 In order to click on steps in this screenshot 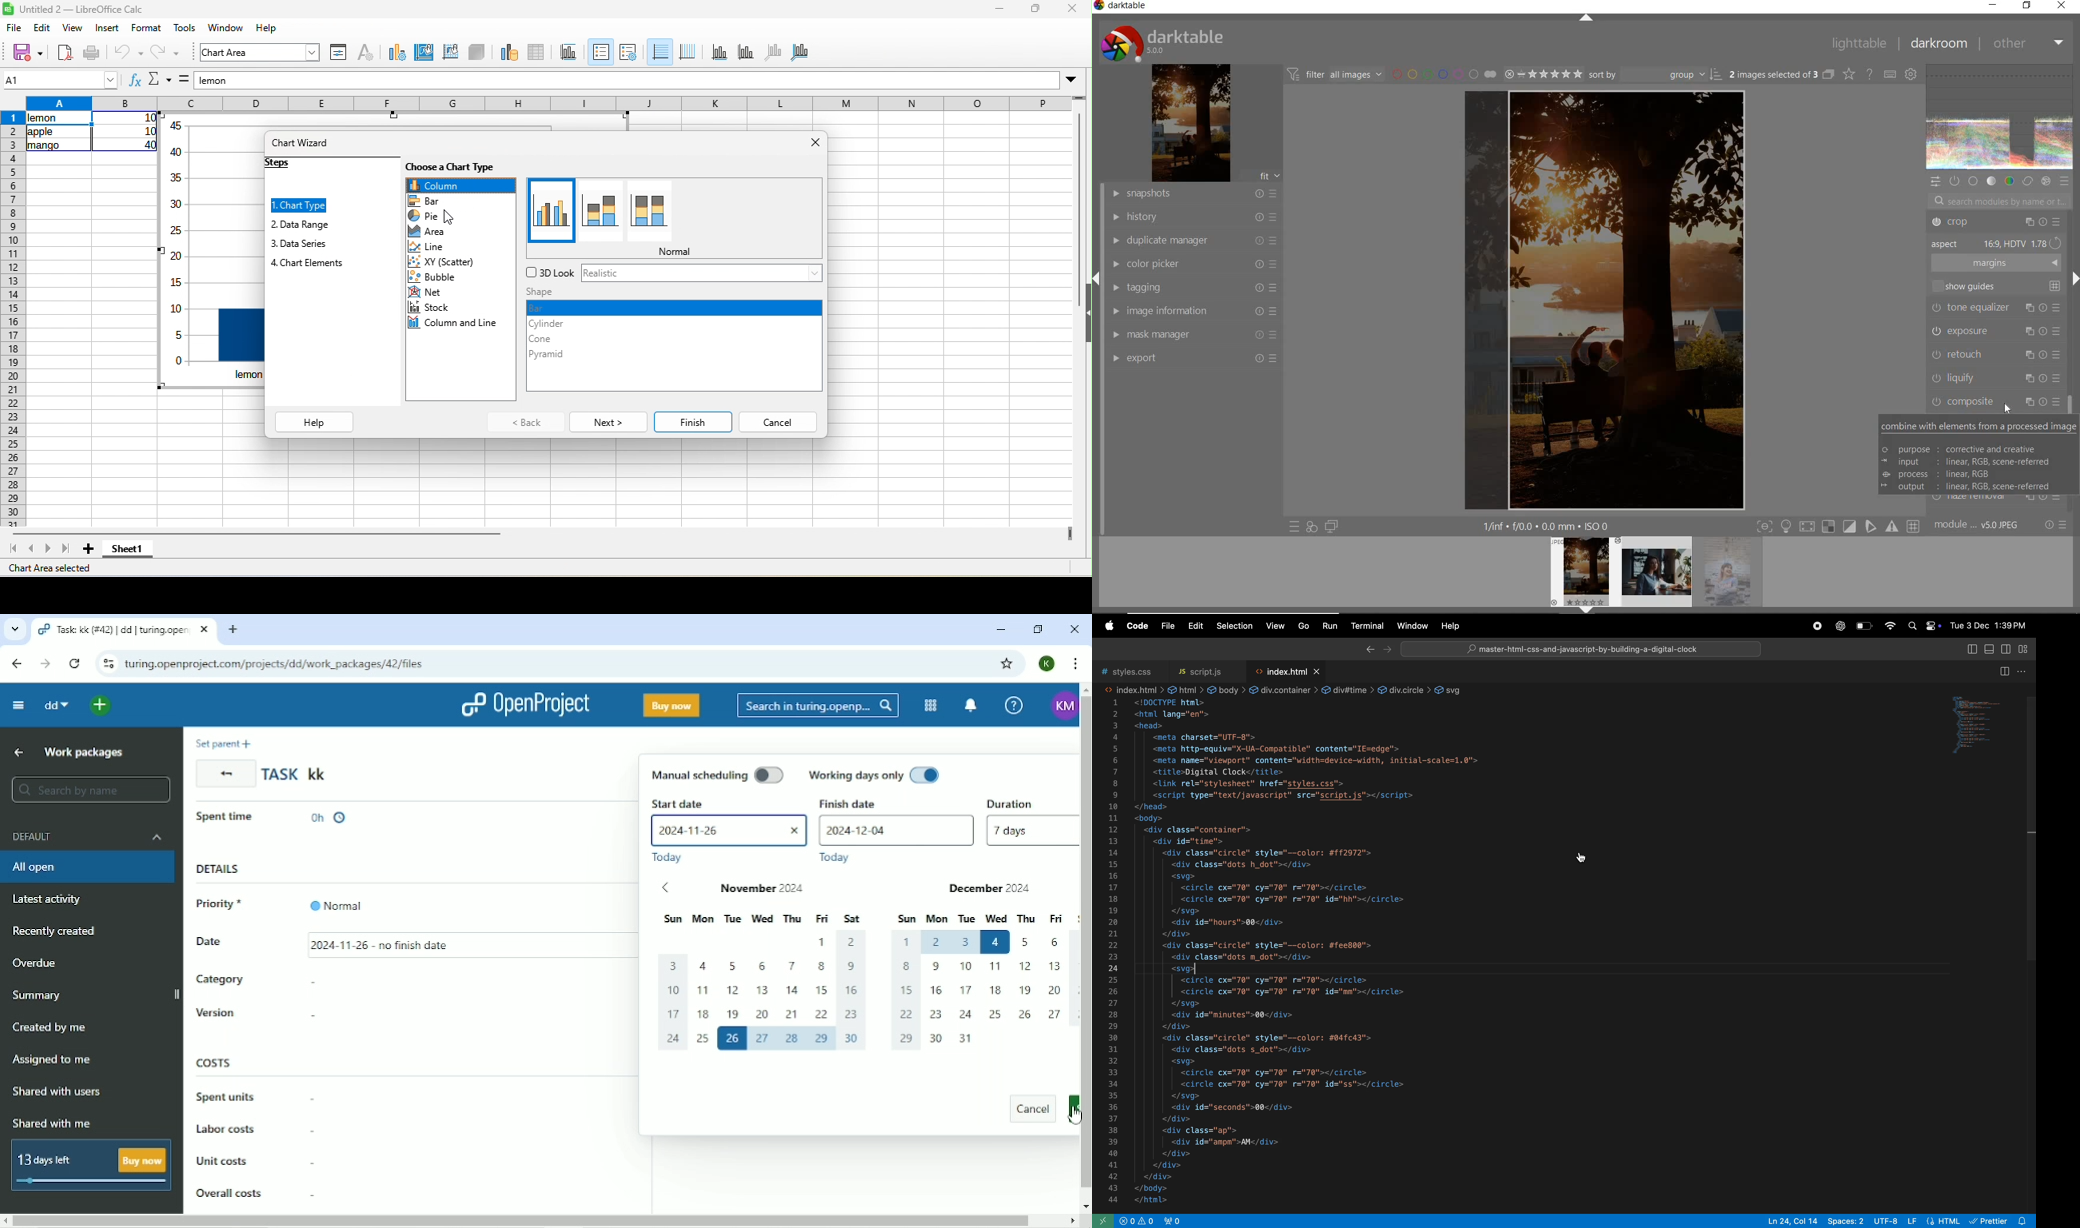, I will do `click(285, 165)`.